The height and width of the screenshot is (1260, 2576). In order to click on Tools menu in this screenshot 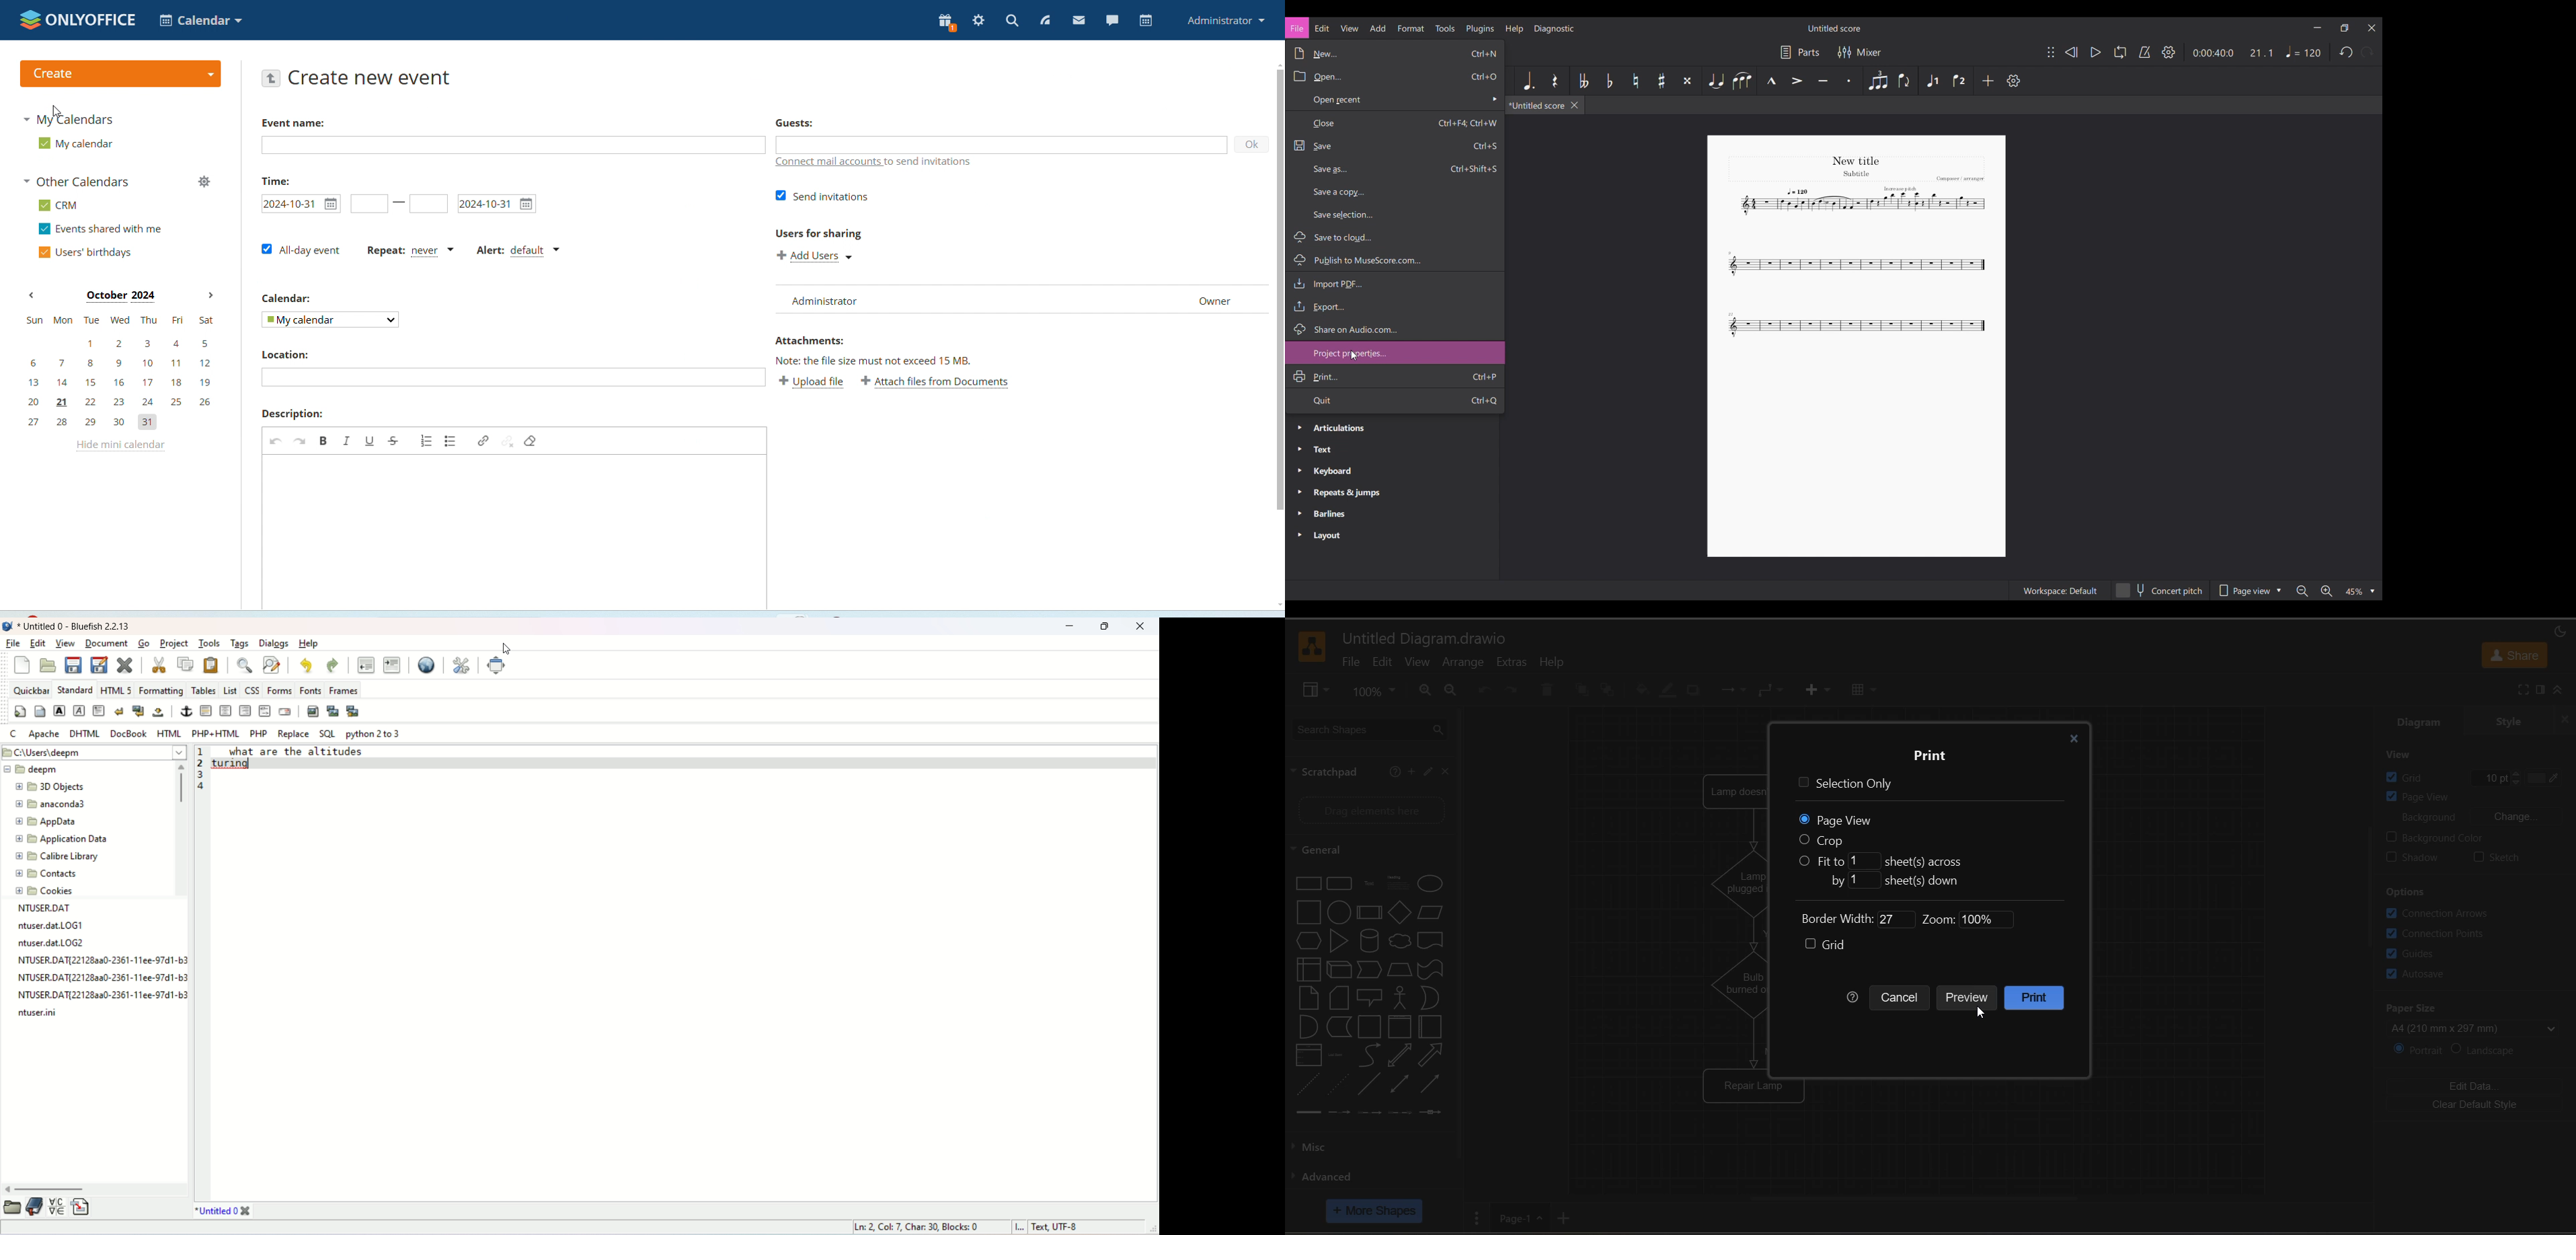, I will do `click(1444, 28)`.